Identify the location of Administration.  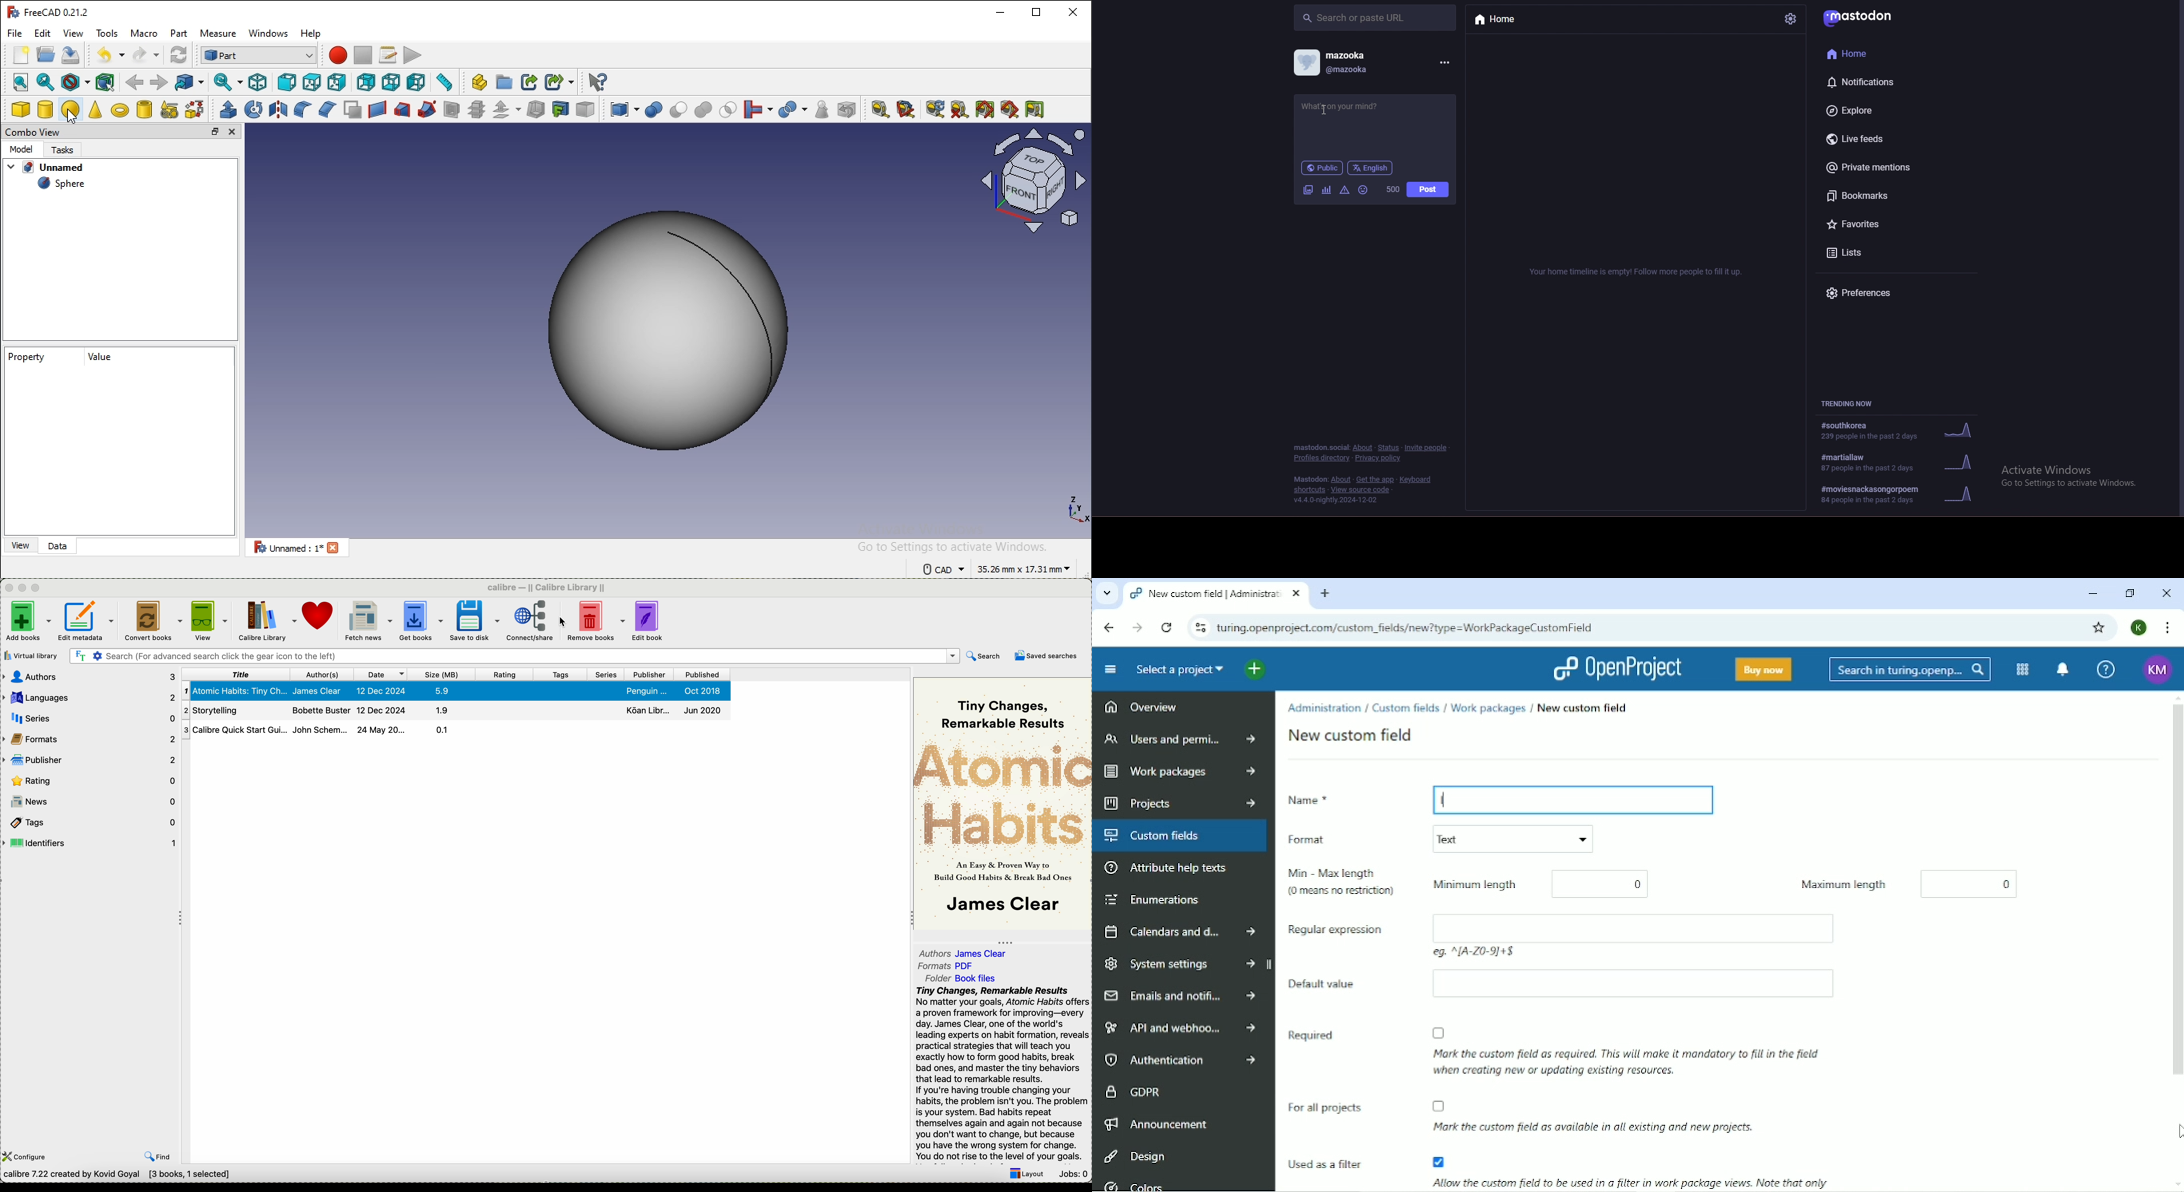
(1324, 708).